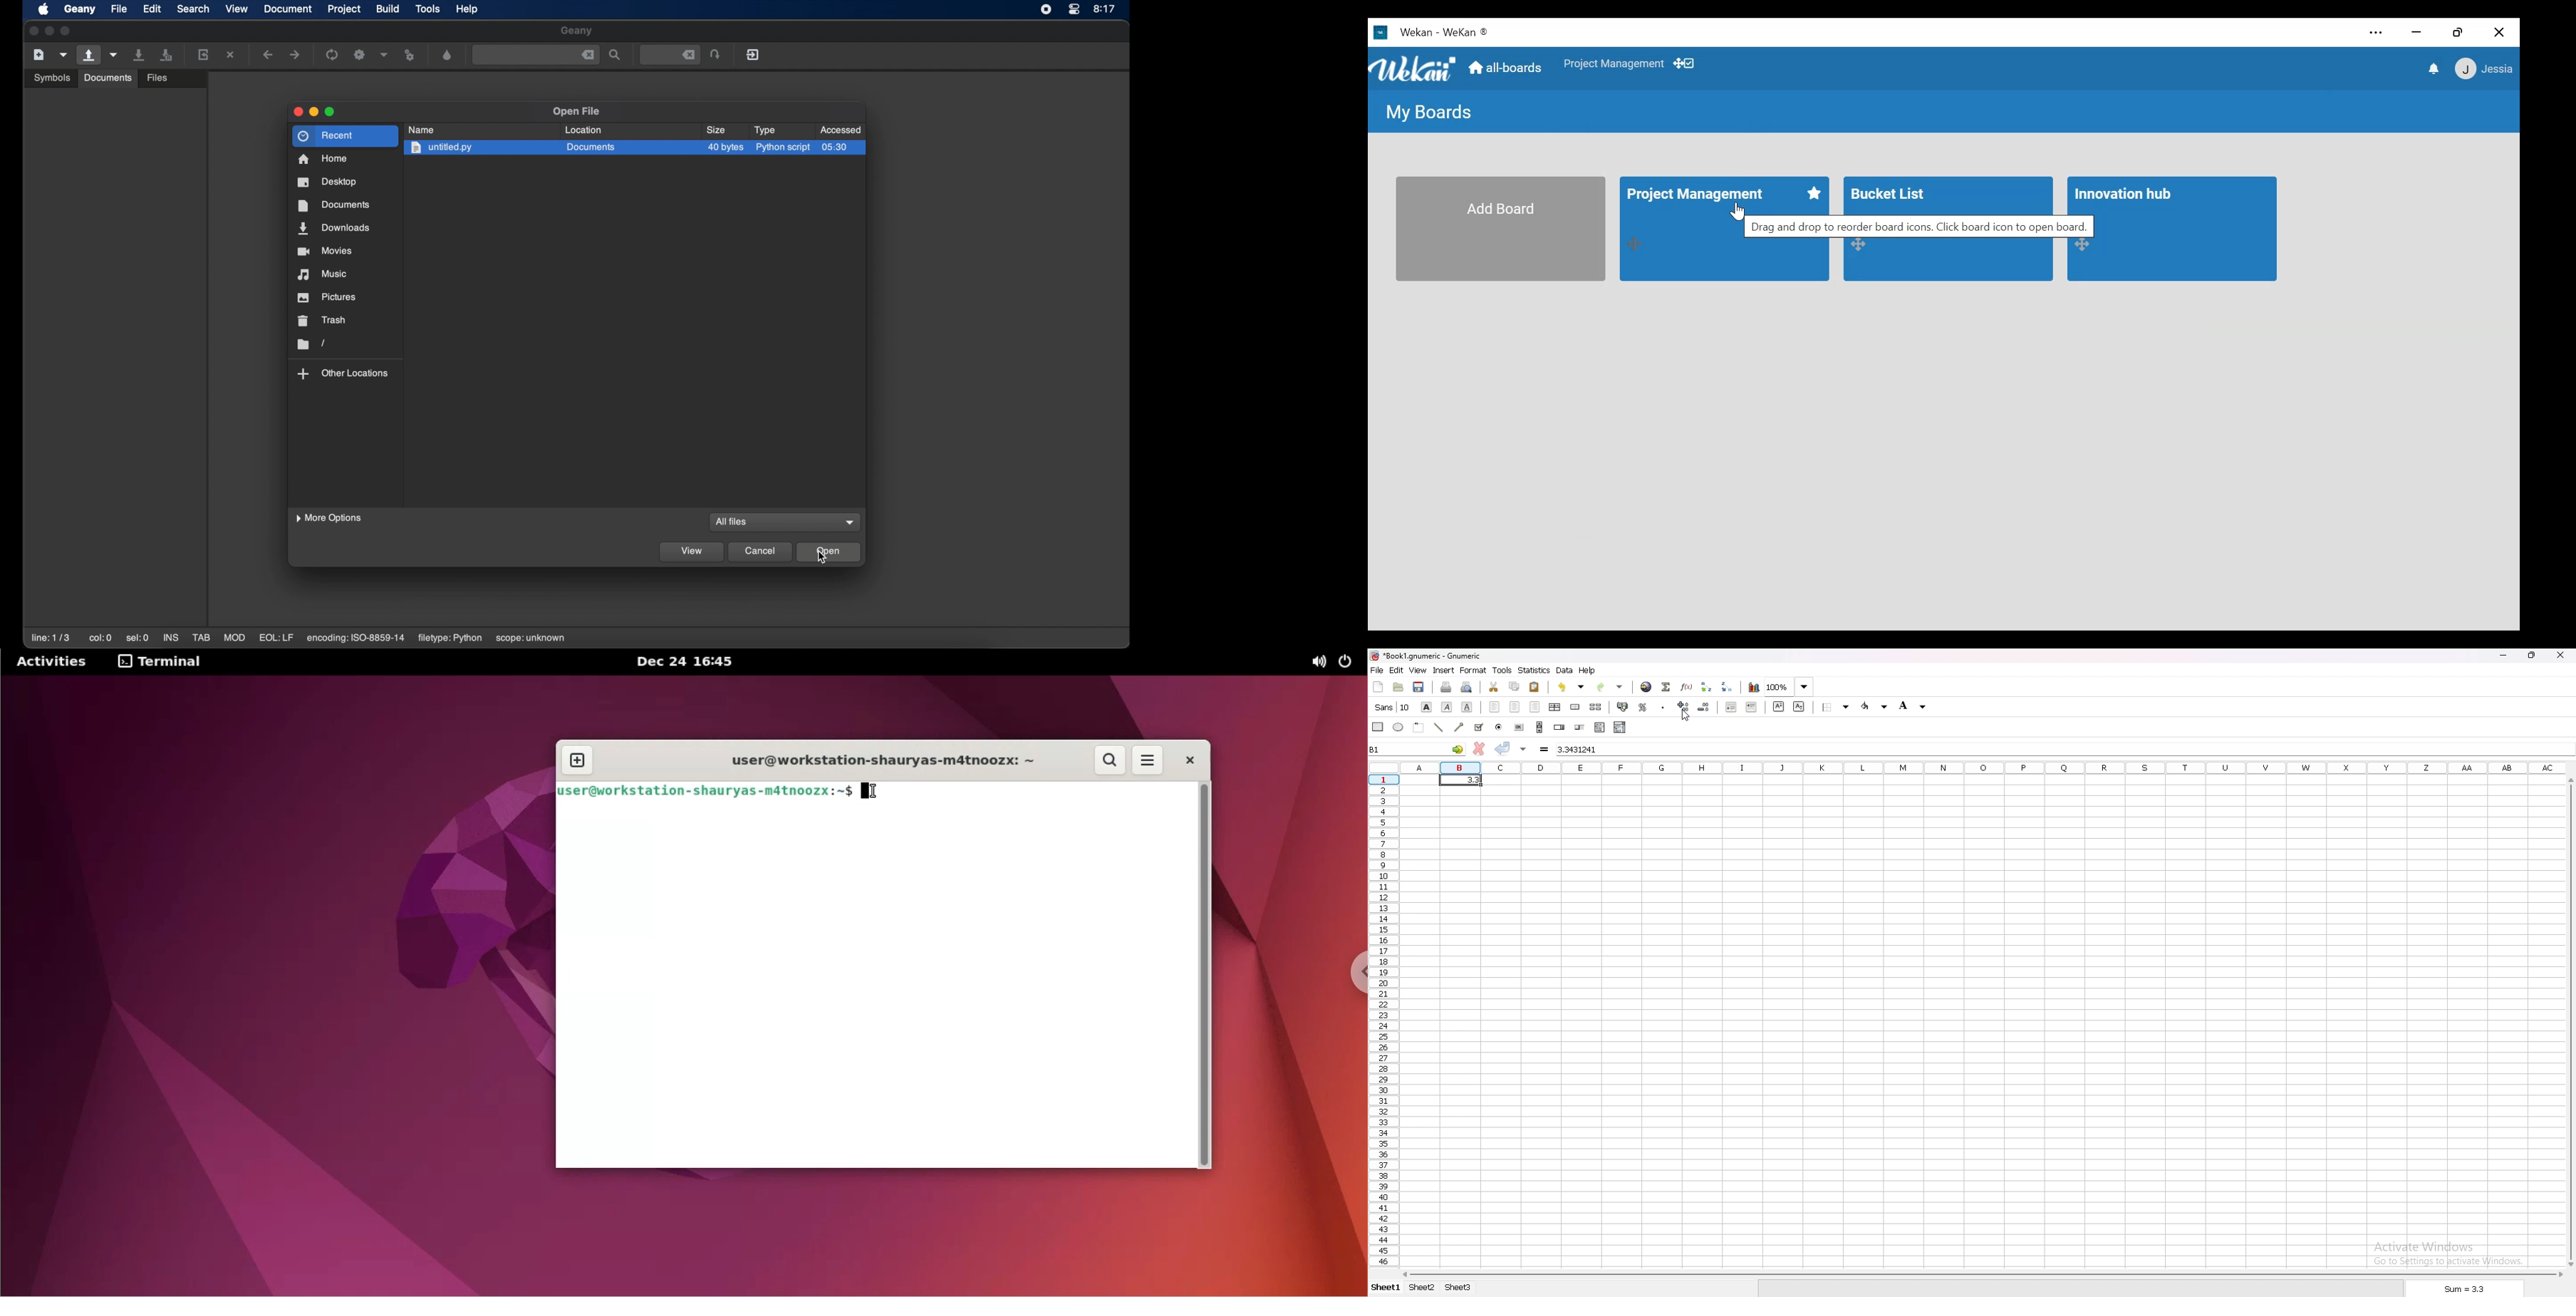 The width and height of the screenshot is (2576, 1316). Describe the element at coordinates (1514, 686) in the screenshot. I see `copy` at that location.